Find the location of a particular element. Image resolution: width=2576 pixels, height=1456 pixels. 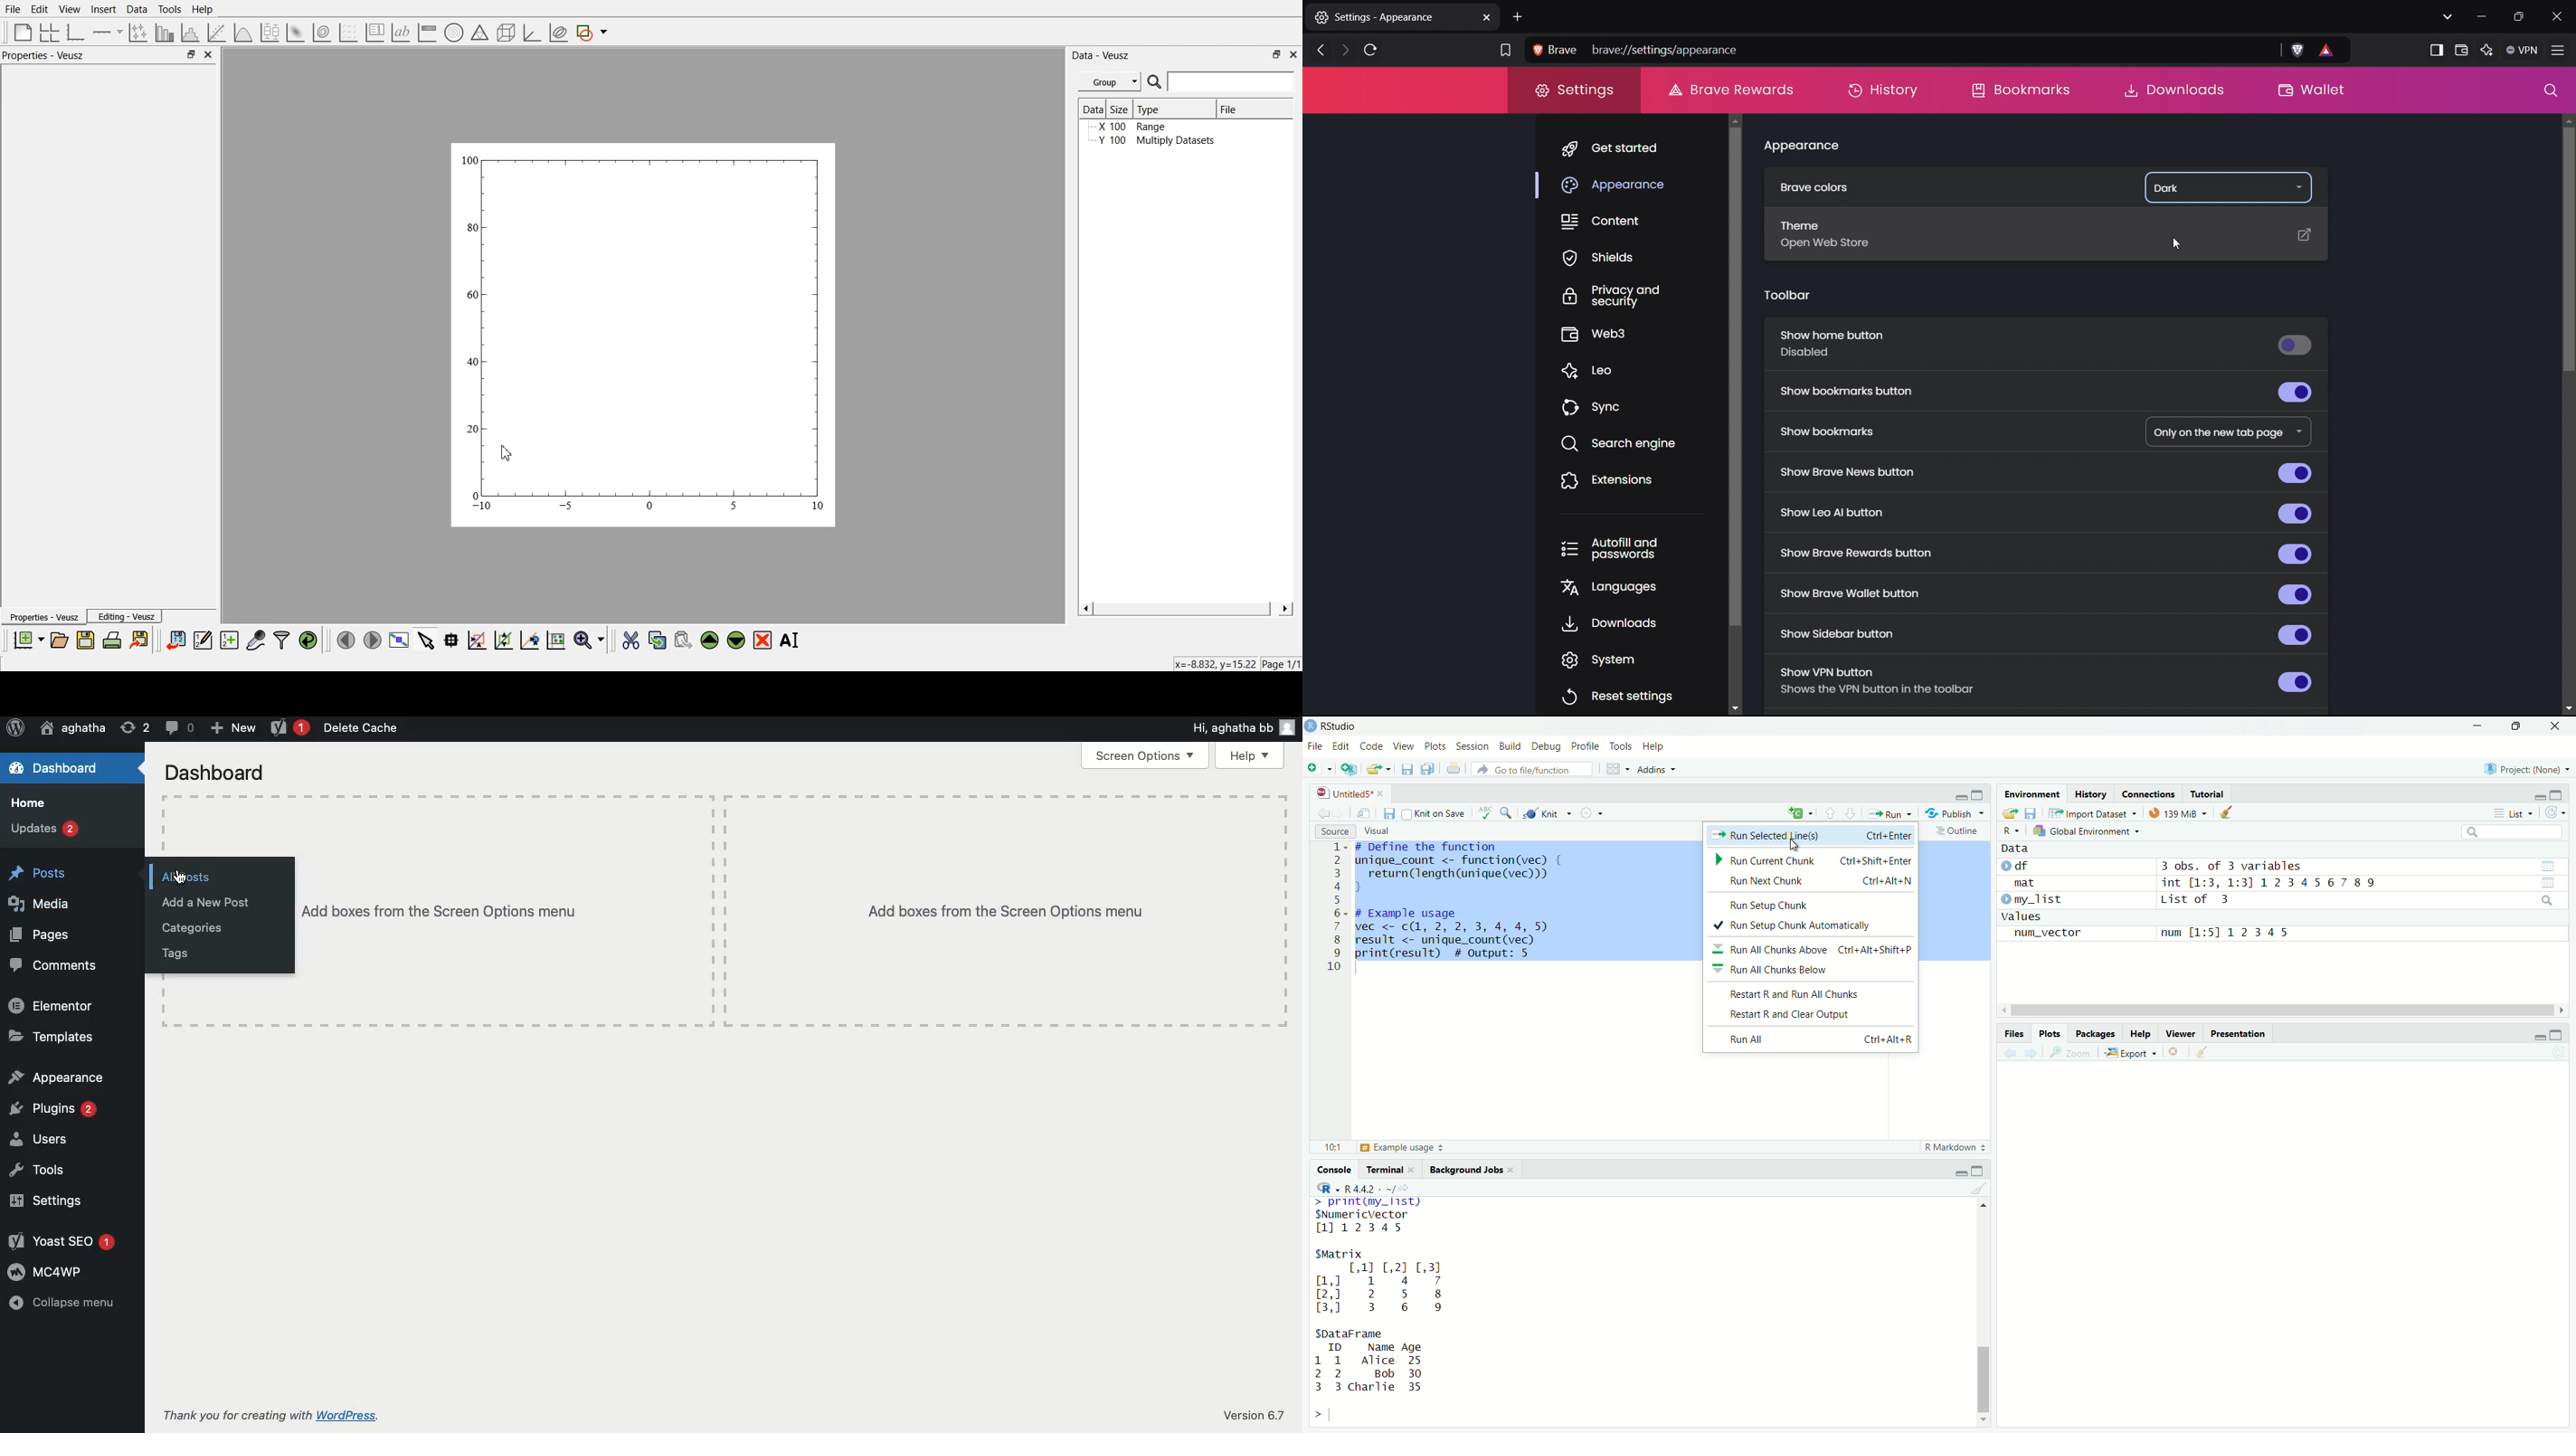

Ctrl+Shift+Enter is located at coordinates (1878, 861).